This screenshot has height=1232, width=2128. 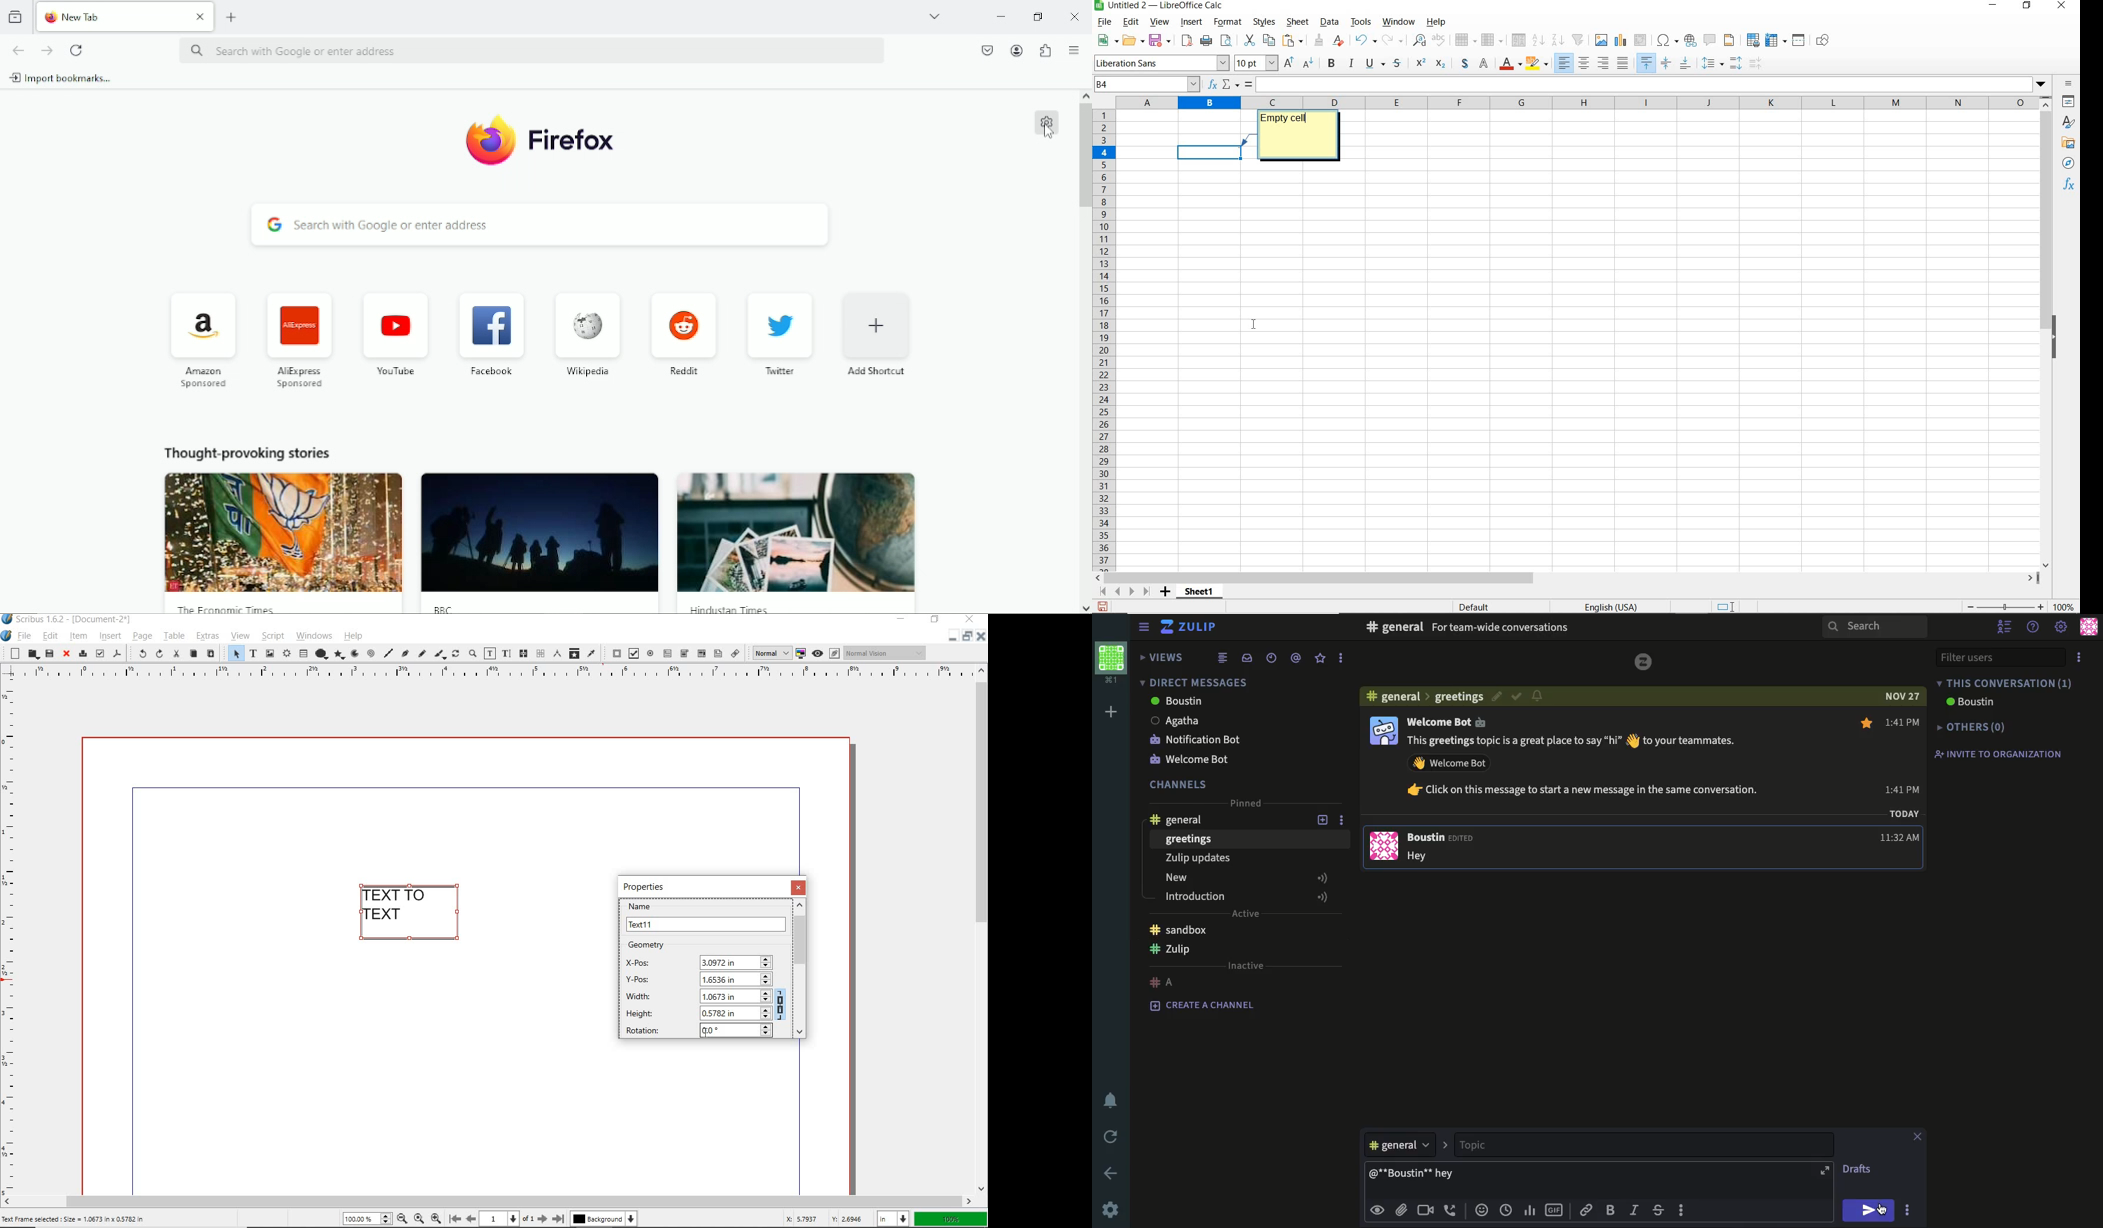 What do you see at coordinates (1384, 787) in the screenshot?
I see `user profile` at bounding box center [1384, 787].